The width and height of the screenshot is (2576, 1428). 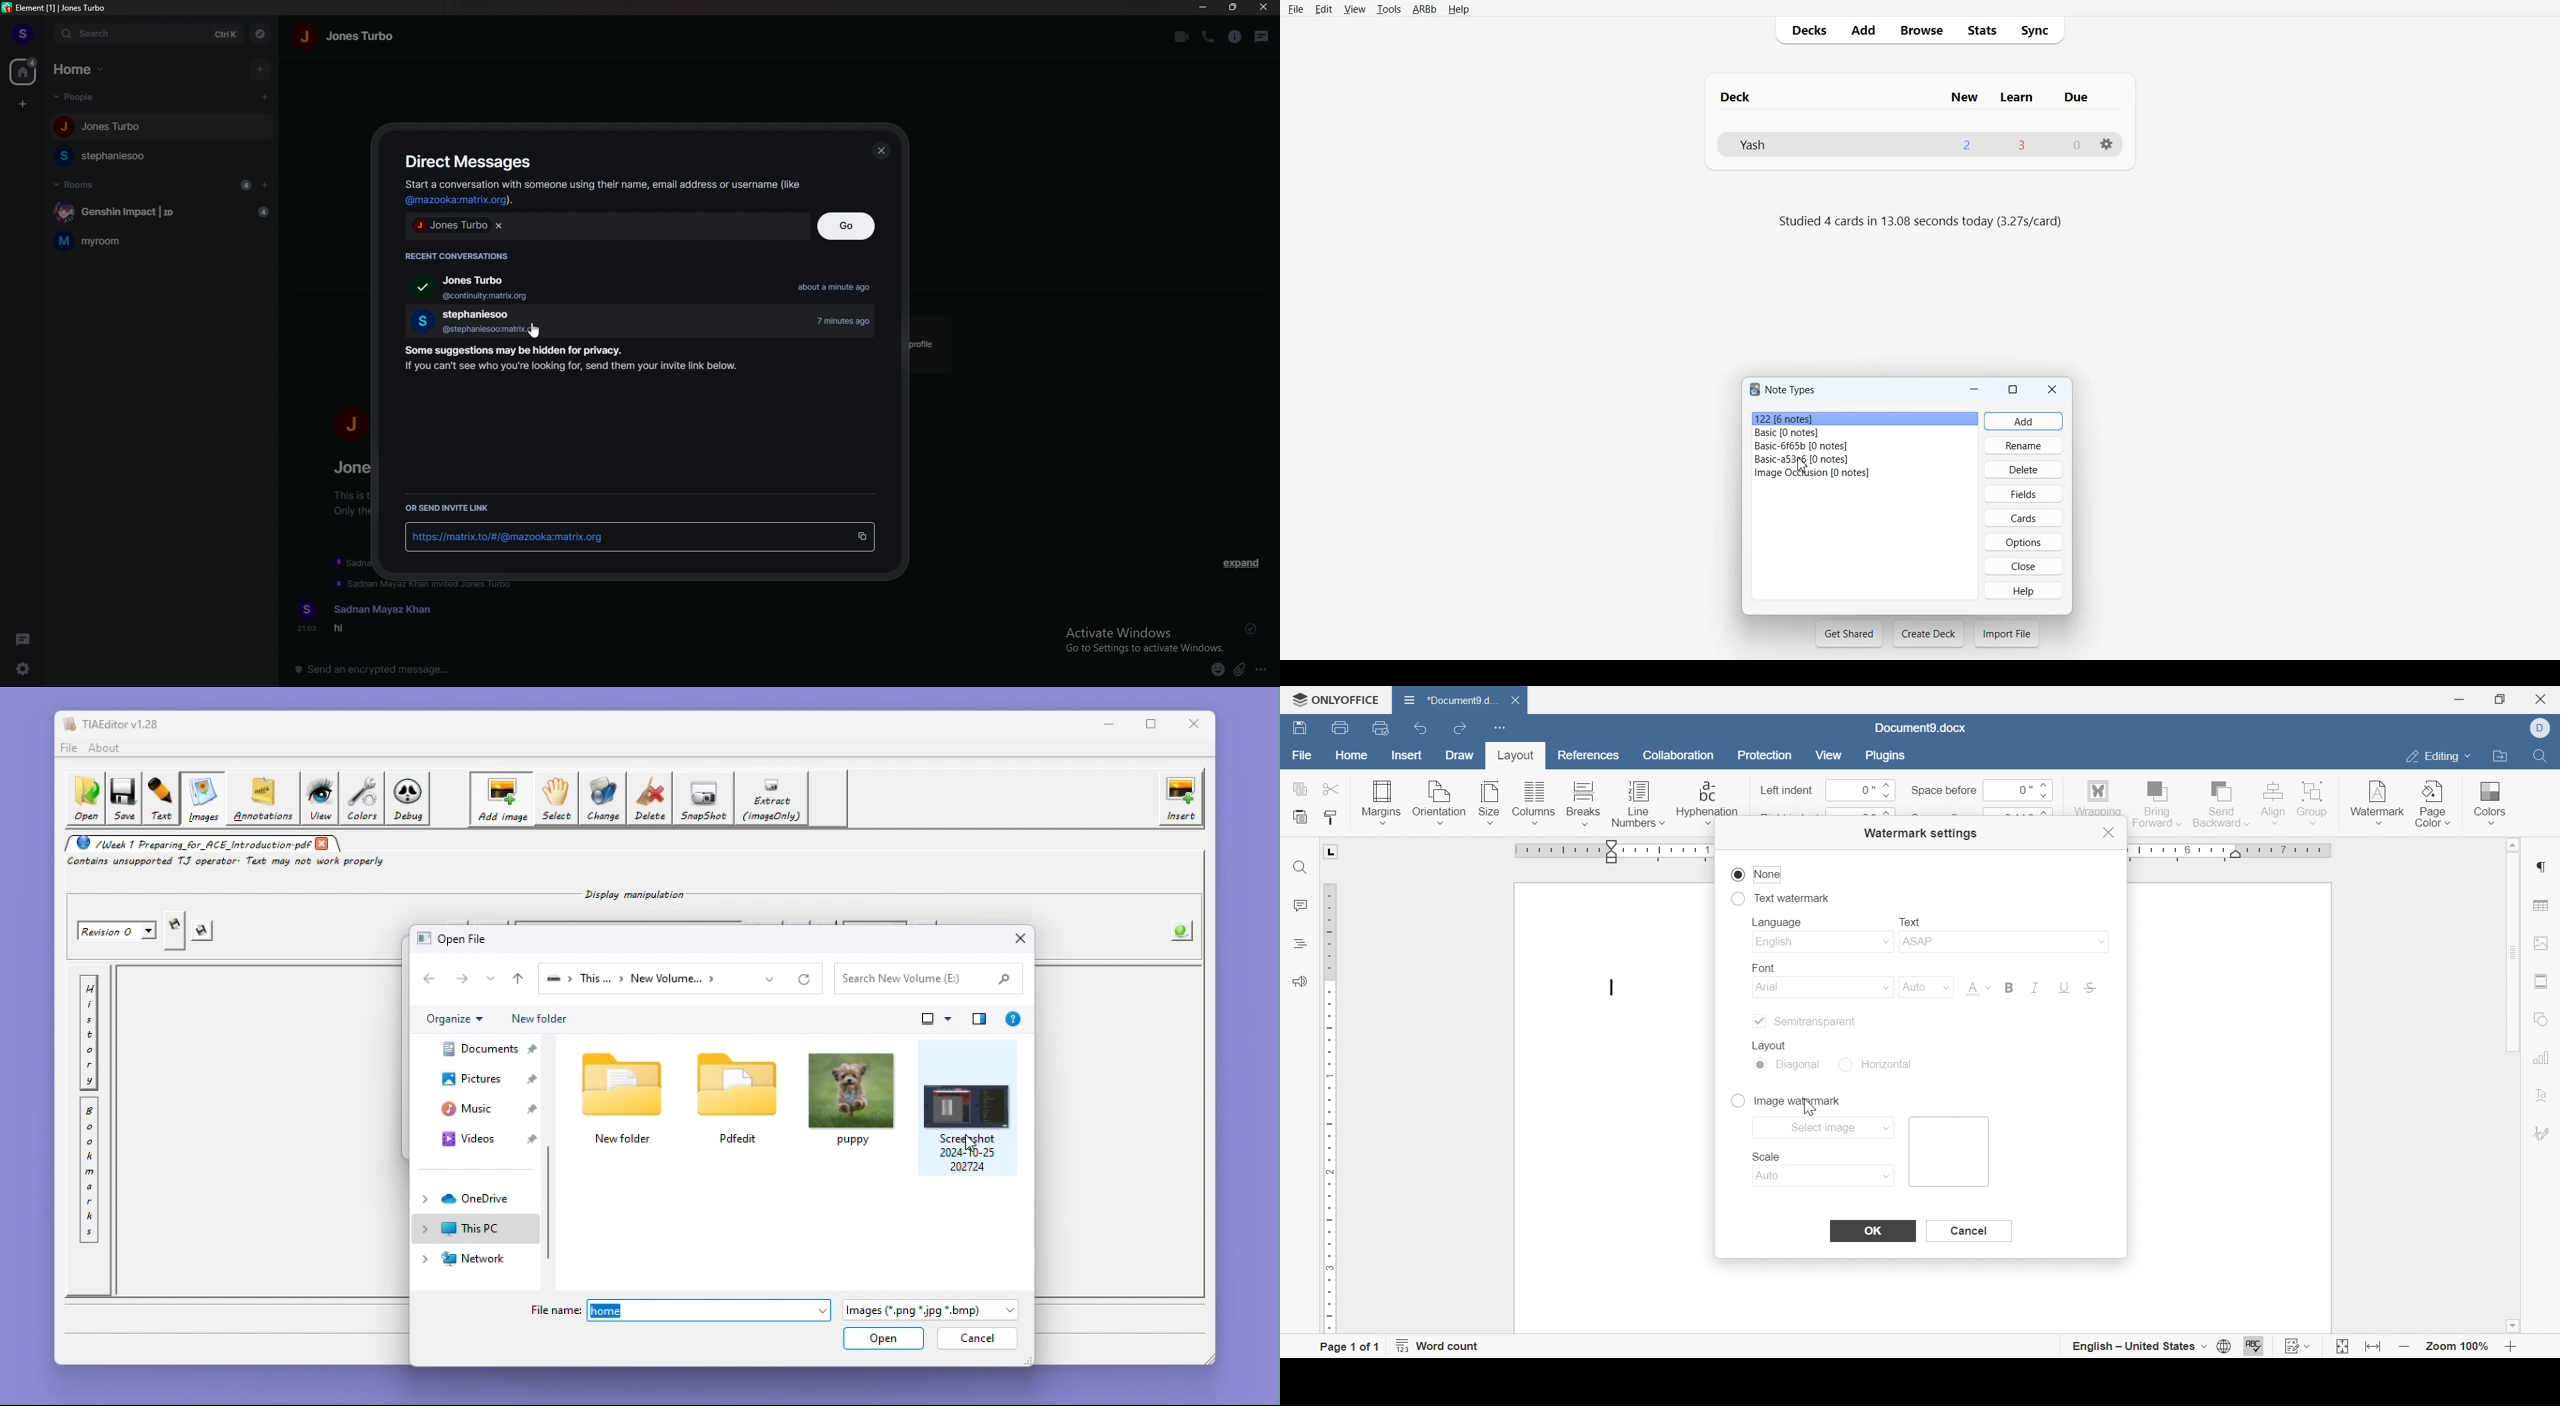 What do you see at coordinates (2272, 801) in the screenshot?
I see `align` at bounding box center [2272, 801].